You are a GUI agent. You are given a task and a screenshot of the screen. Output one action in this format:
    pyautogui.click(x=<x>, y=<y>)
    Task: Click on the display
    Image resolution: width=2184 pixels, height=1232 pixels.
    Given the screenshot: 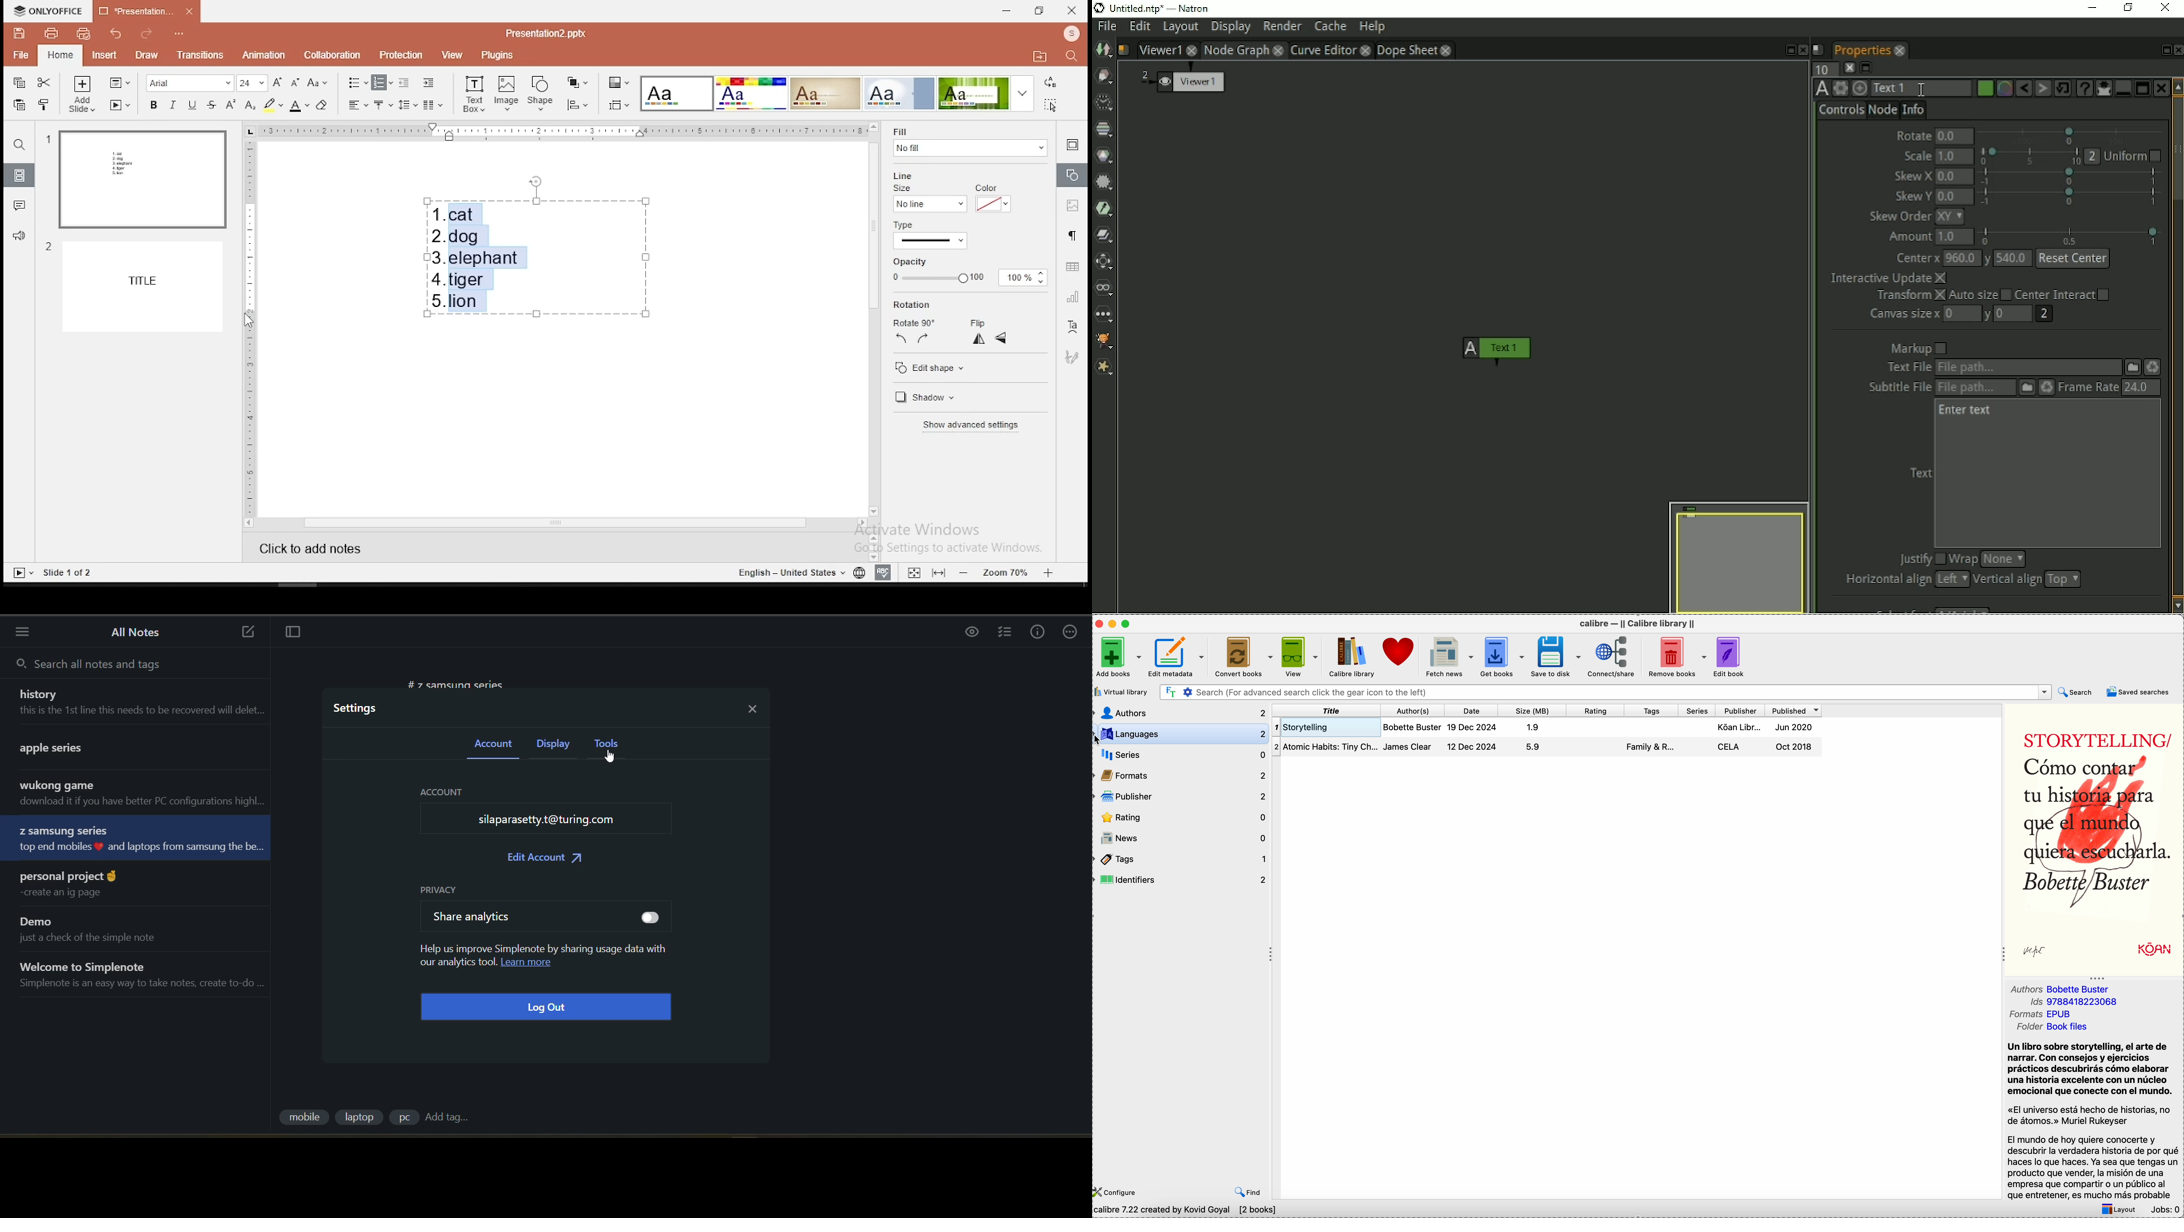 What is the action you would take?
    pyautogui.click(x=552, y=745)
    